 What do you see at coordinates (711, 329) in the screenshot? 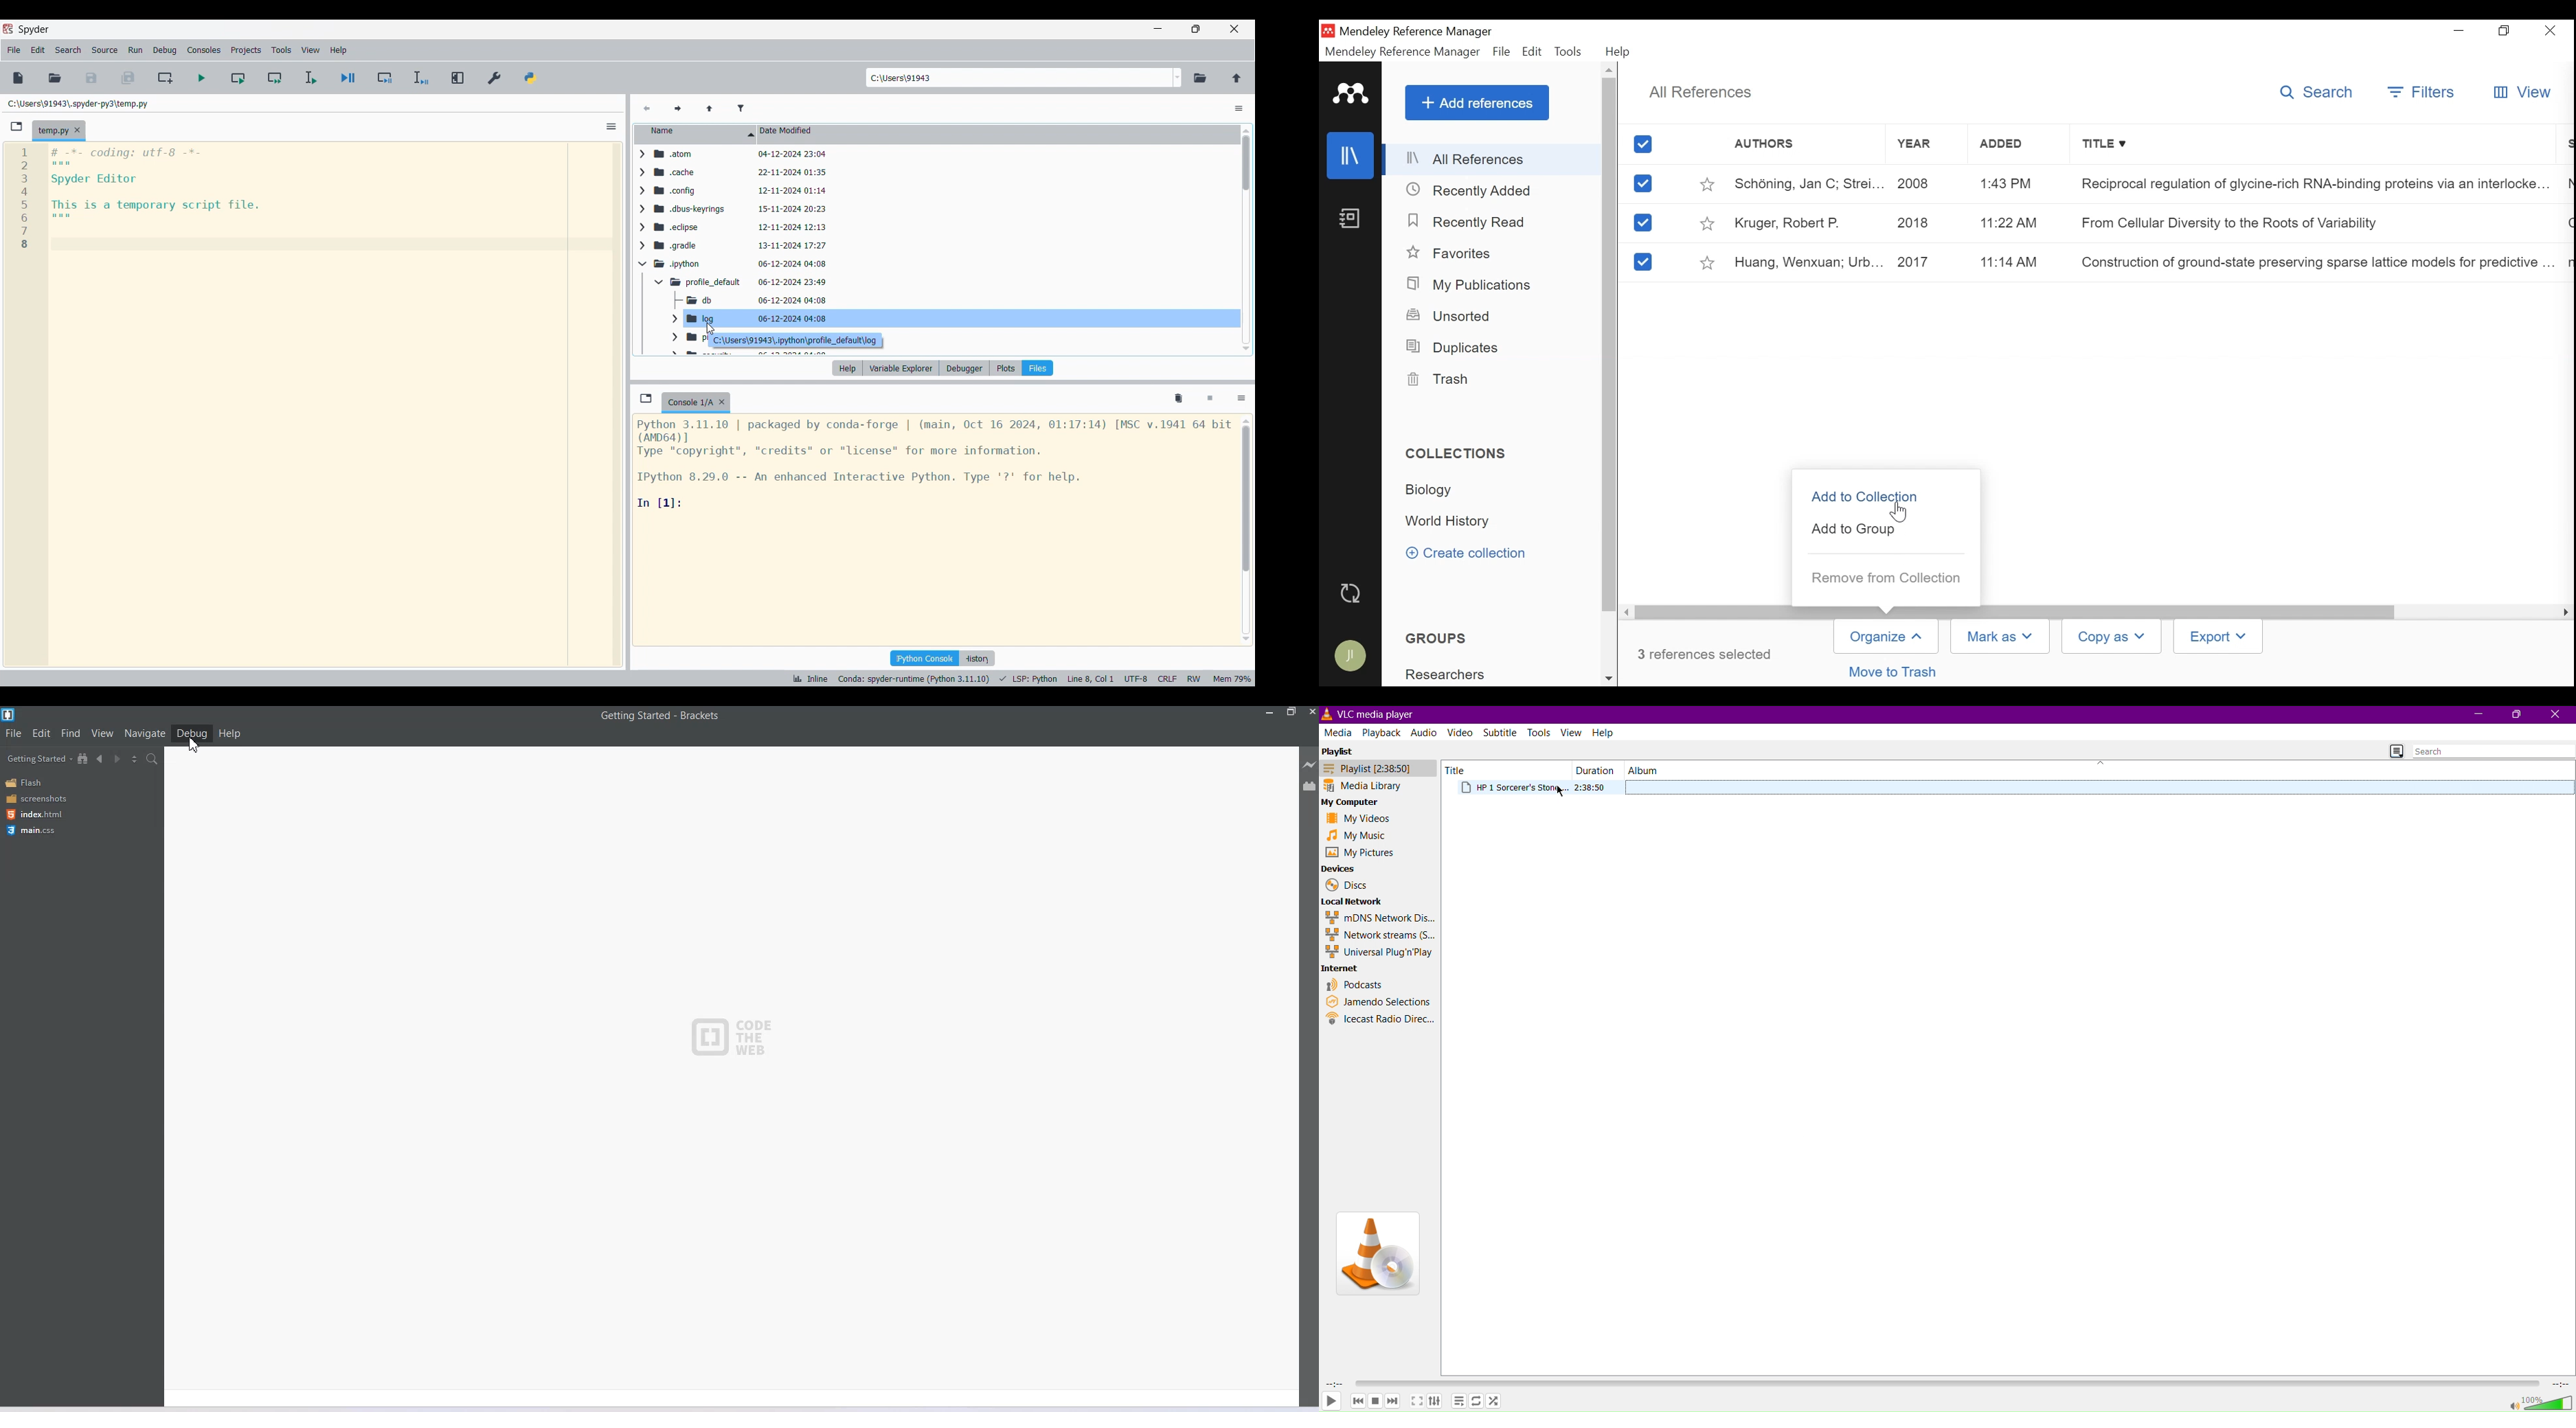
I see `cursor` at bounding box center [711, 329].